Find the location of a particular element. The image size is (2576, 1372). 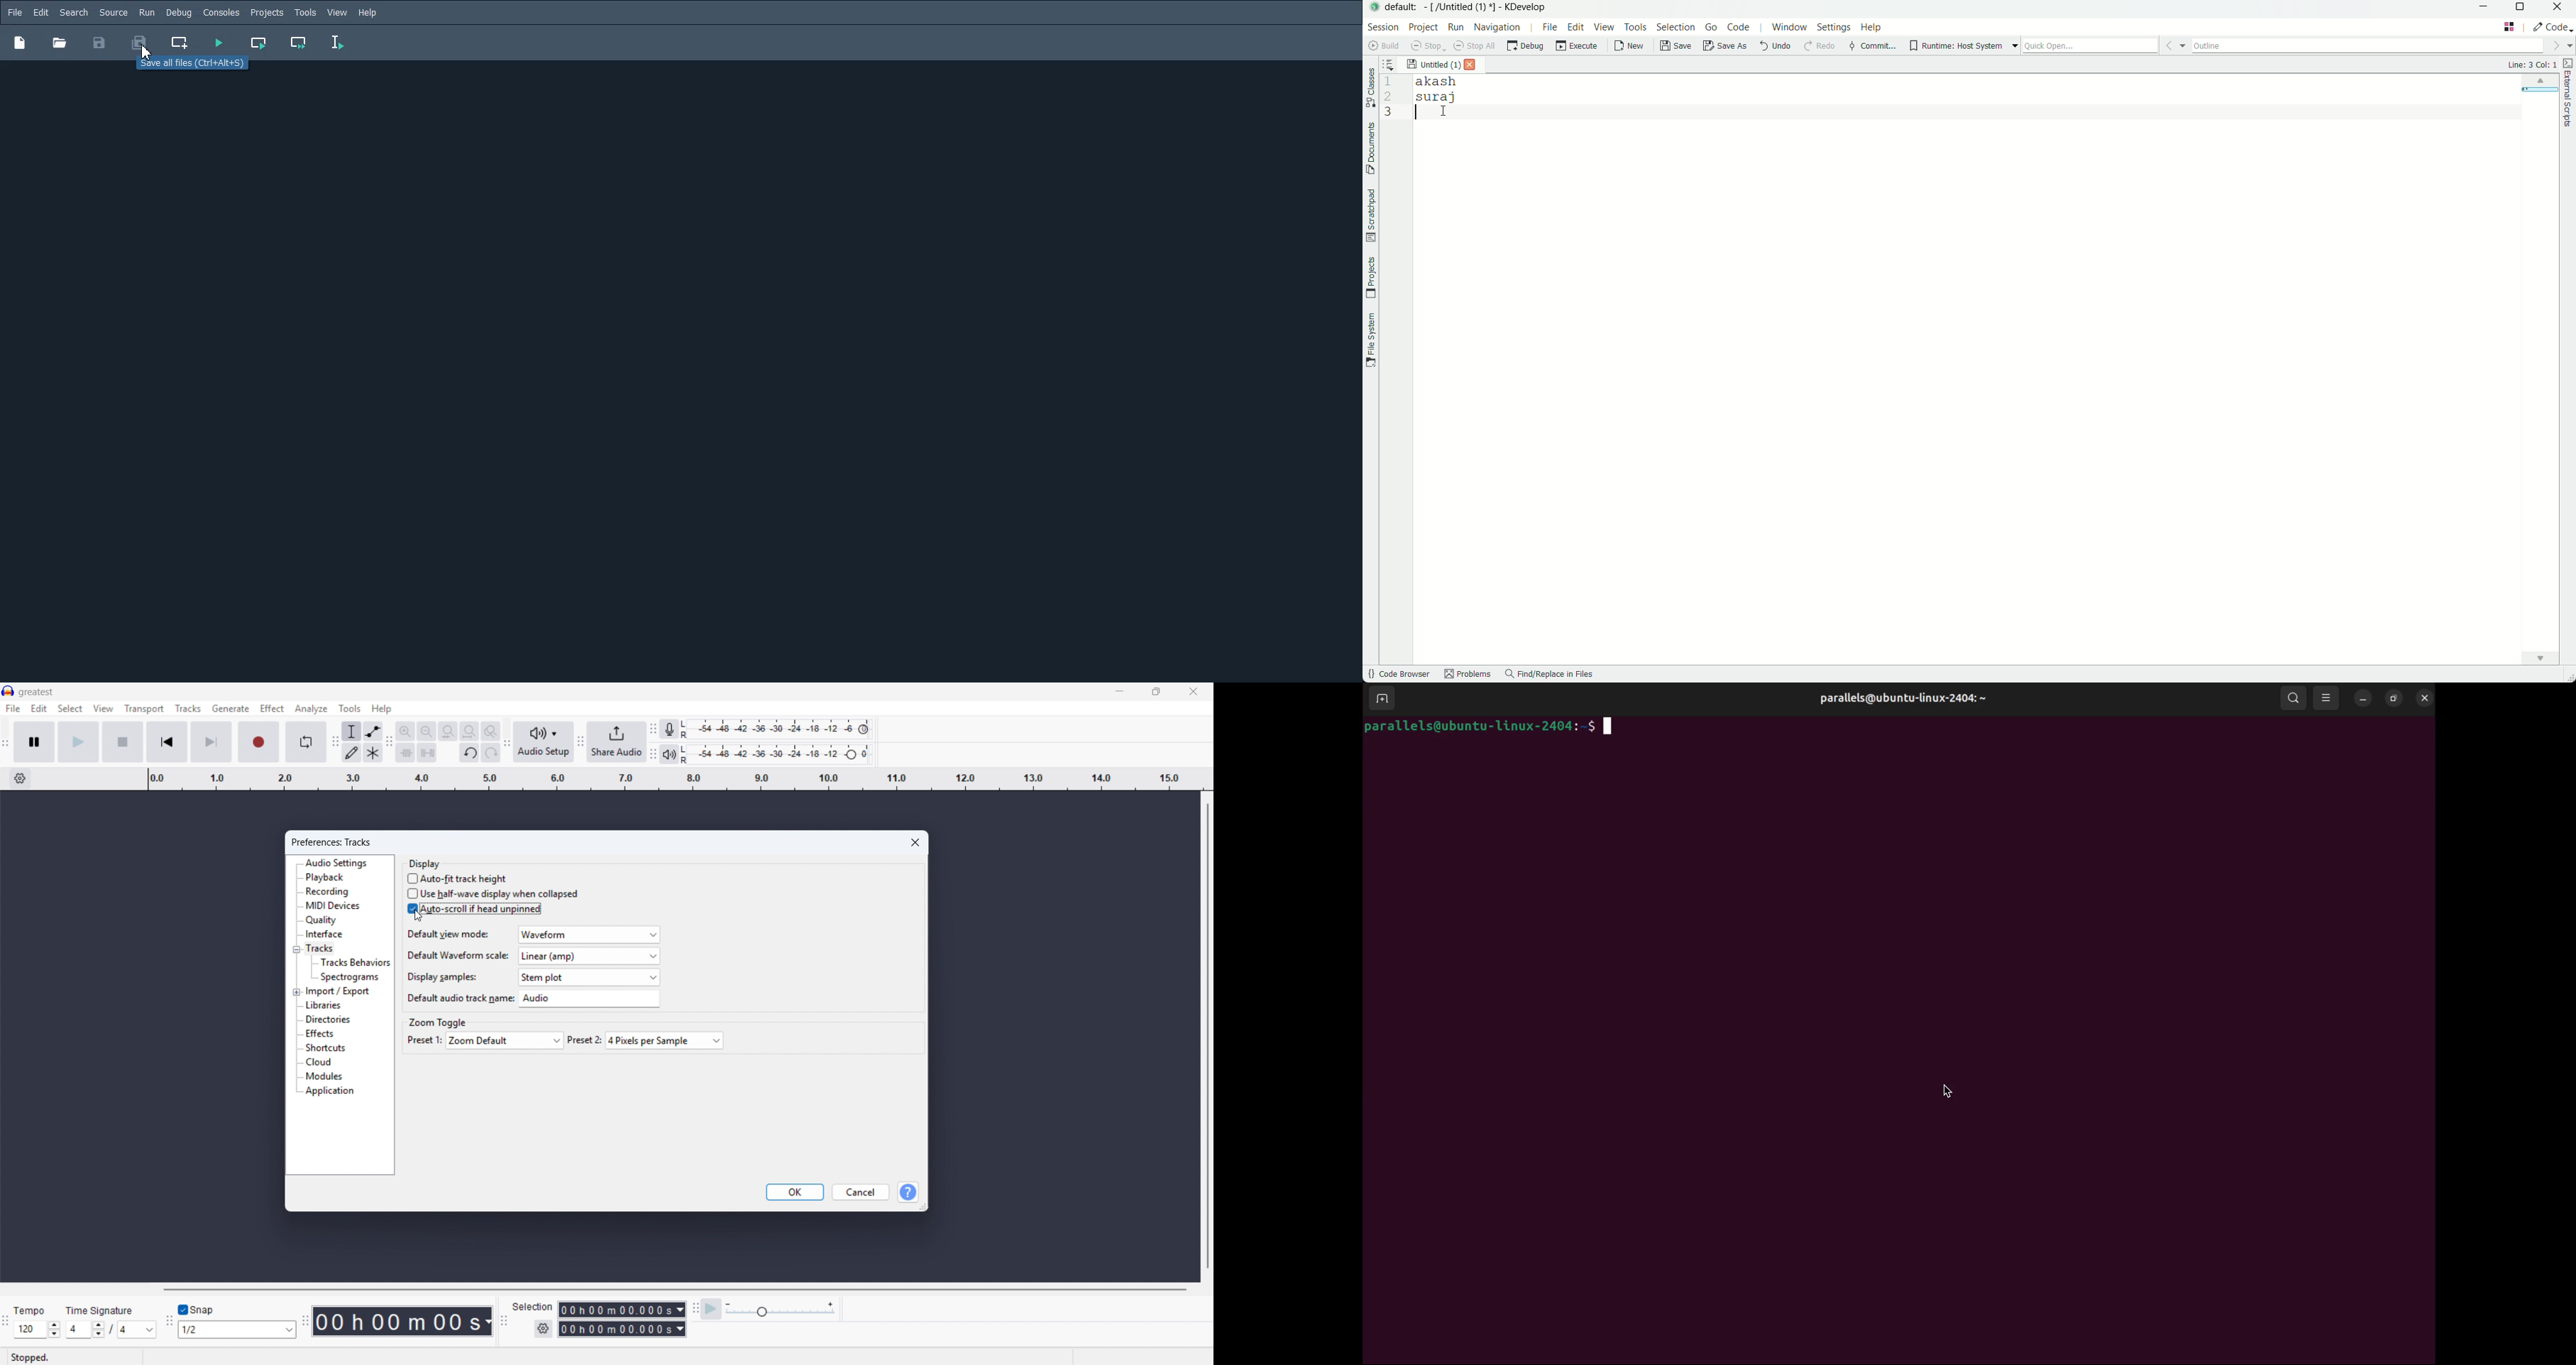

file name - untitled 1 is located at coordinates (1433, 63).